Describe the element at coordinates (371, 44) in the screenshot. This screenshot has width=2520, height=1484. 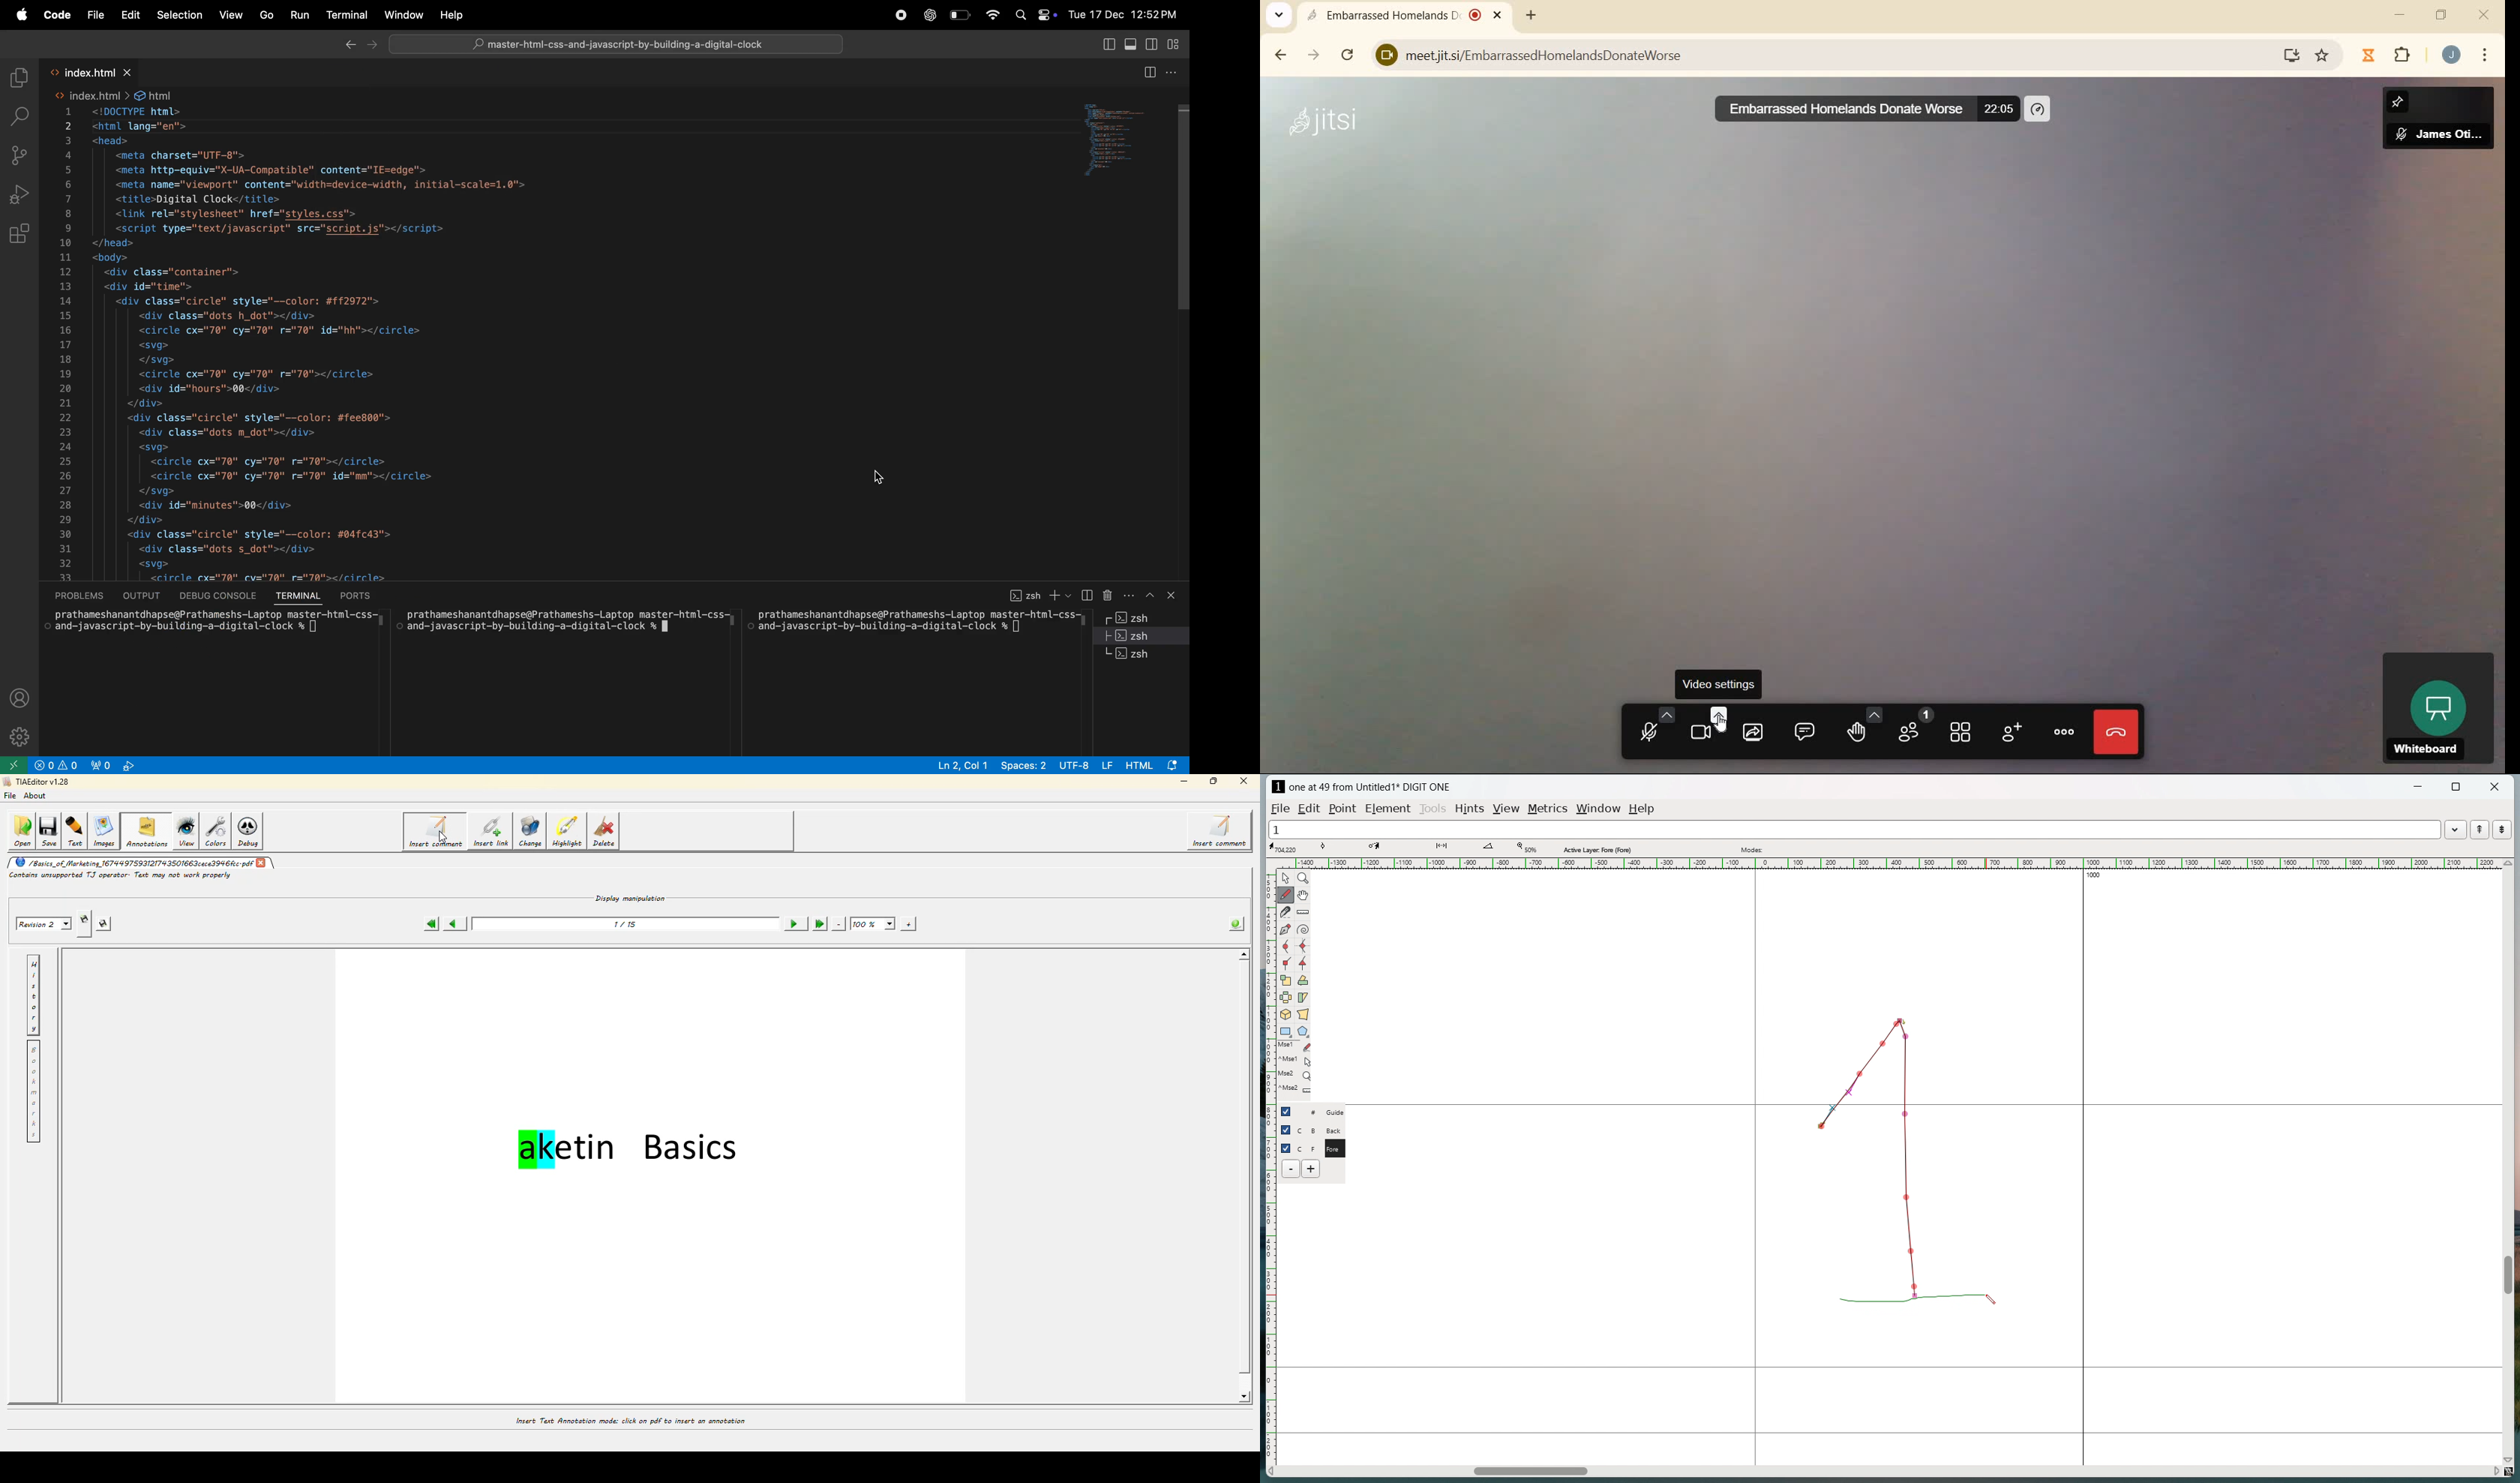
I see `Forward` at that location.